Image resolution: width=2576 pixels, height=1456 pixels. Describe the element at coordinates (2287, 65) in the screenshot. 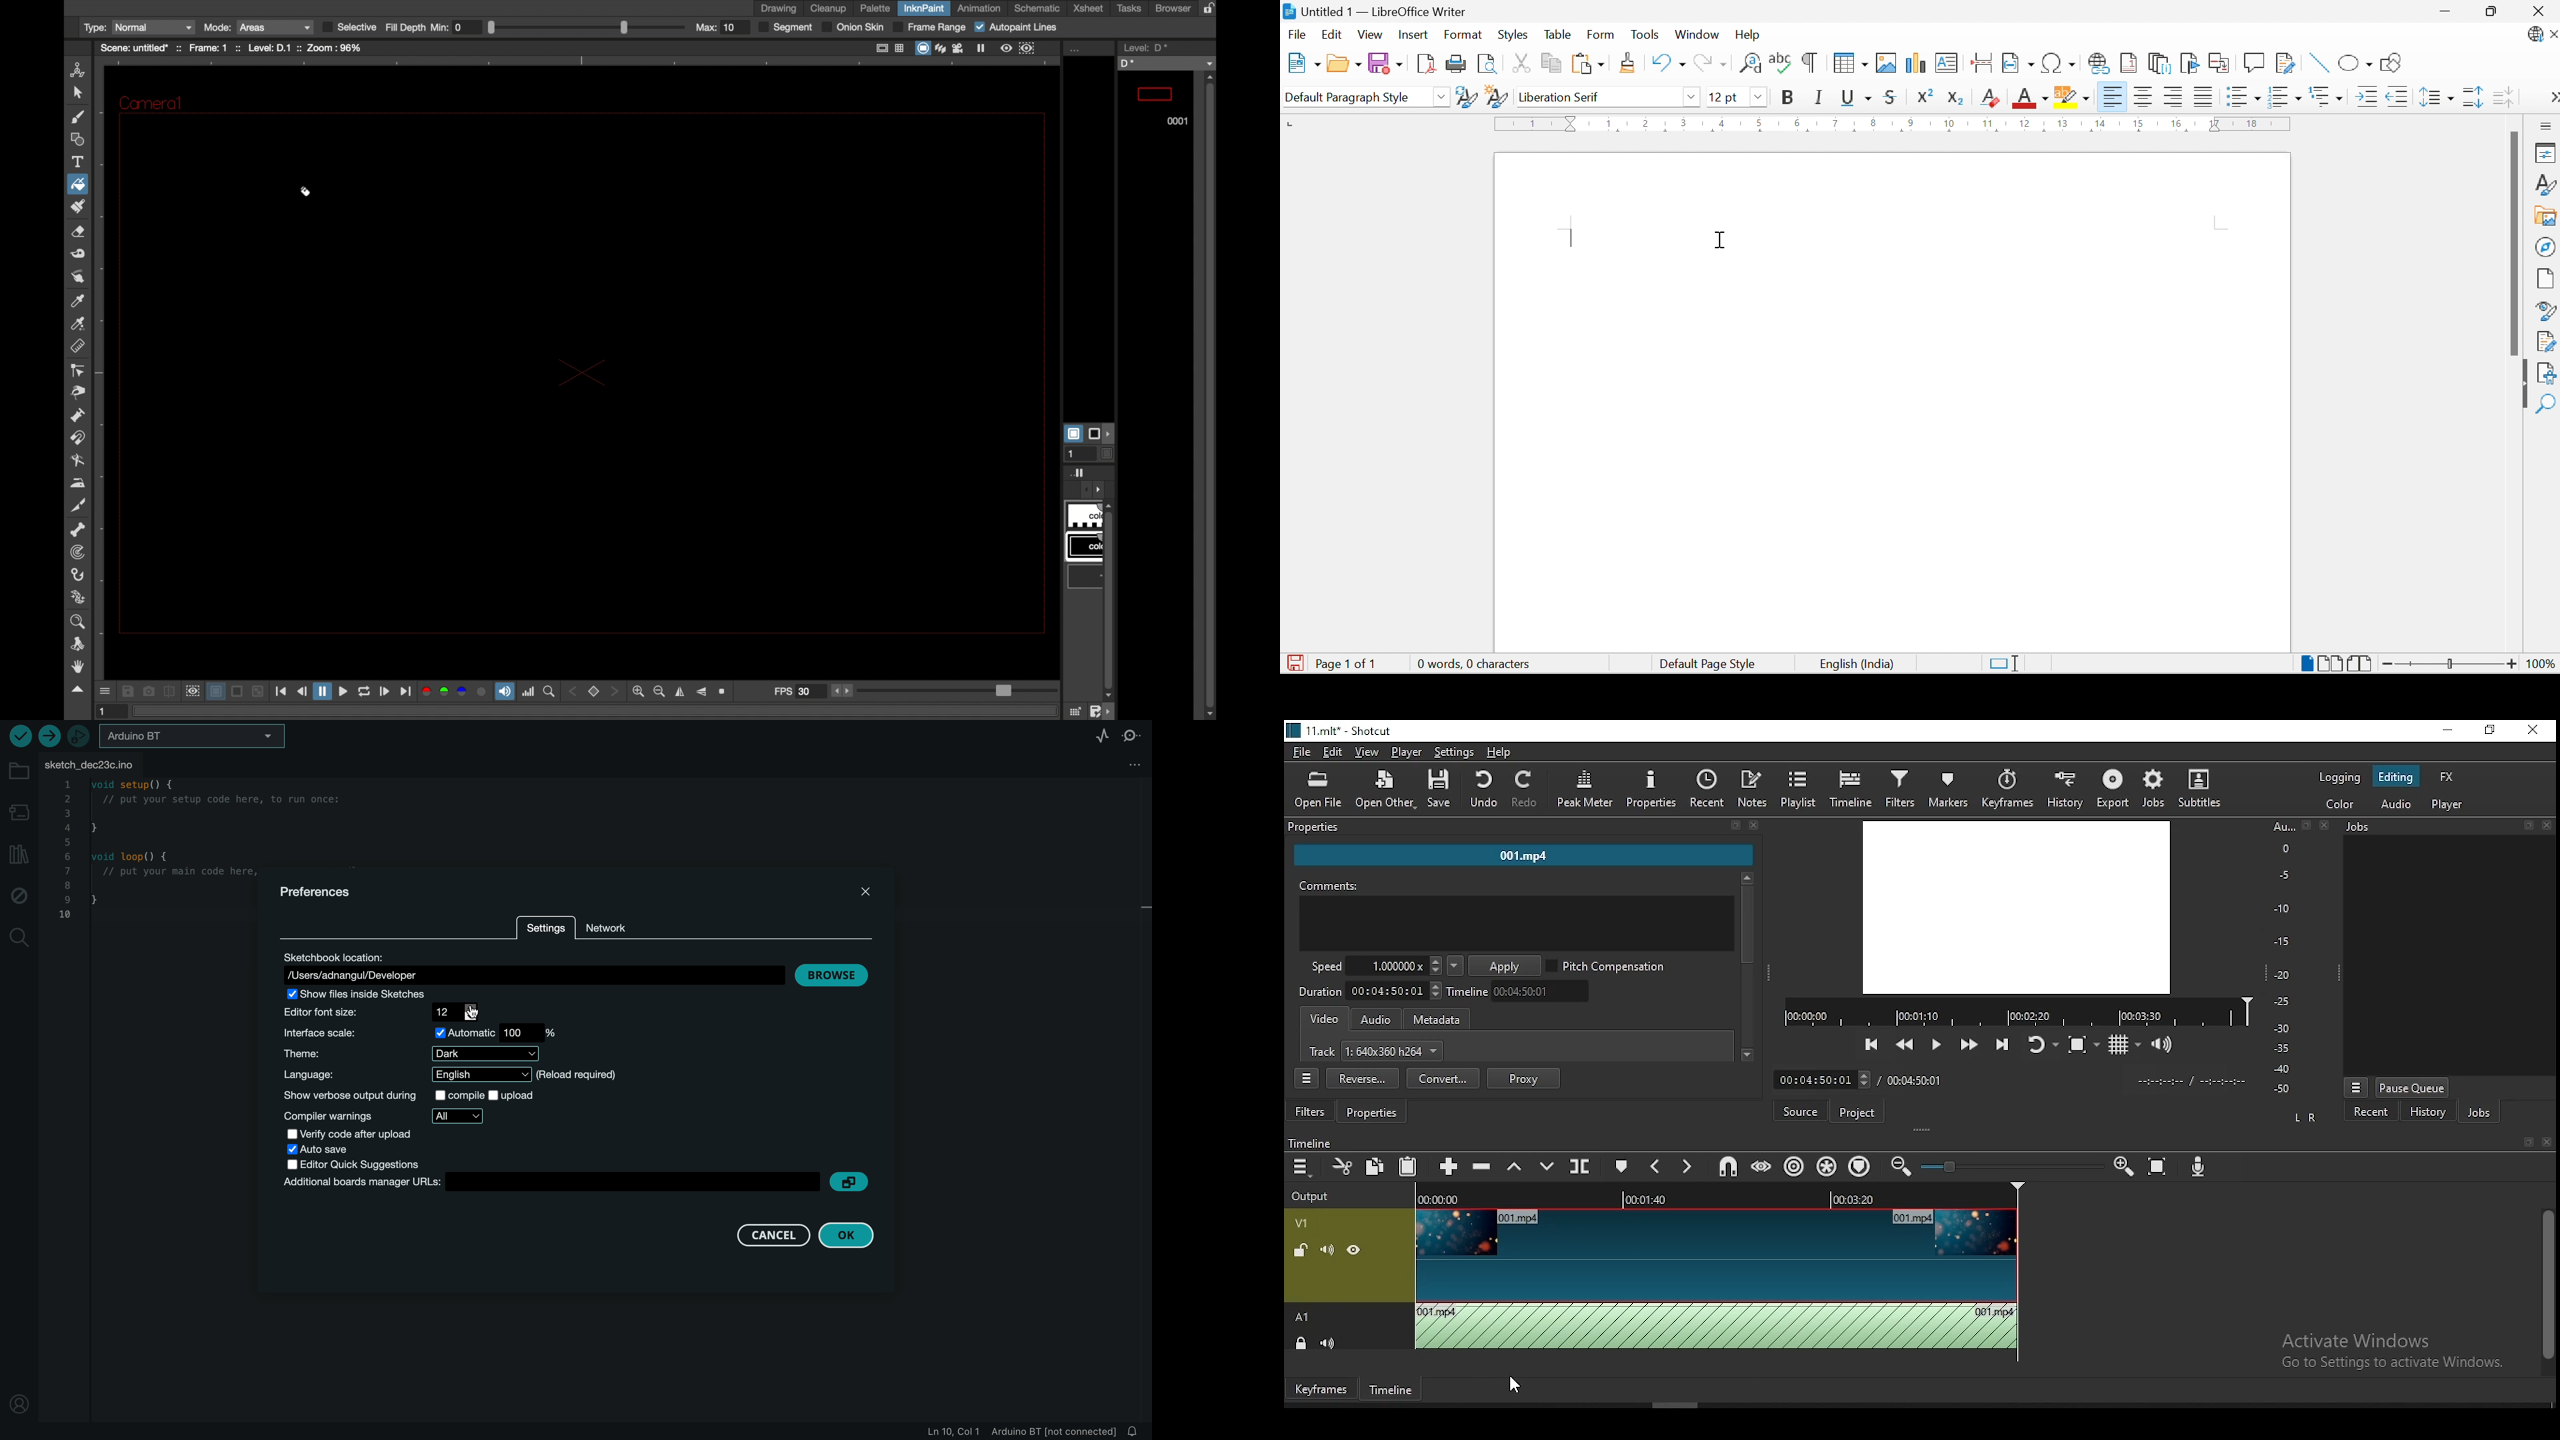

I see `Show Track Changes Functions` at that location.